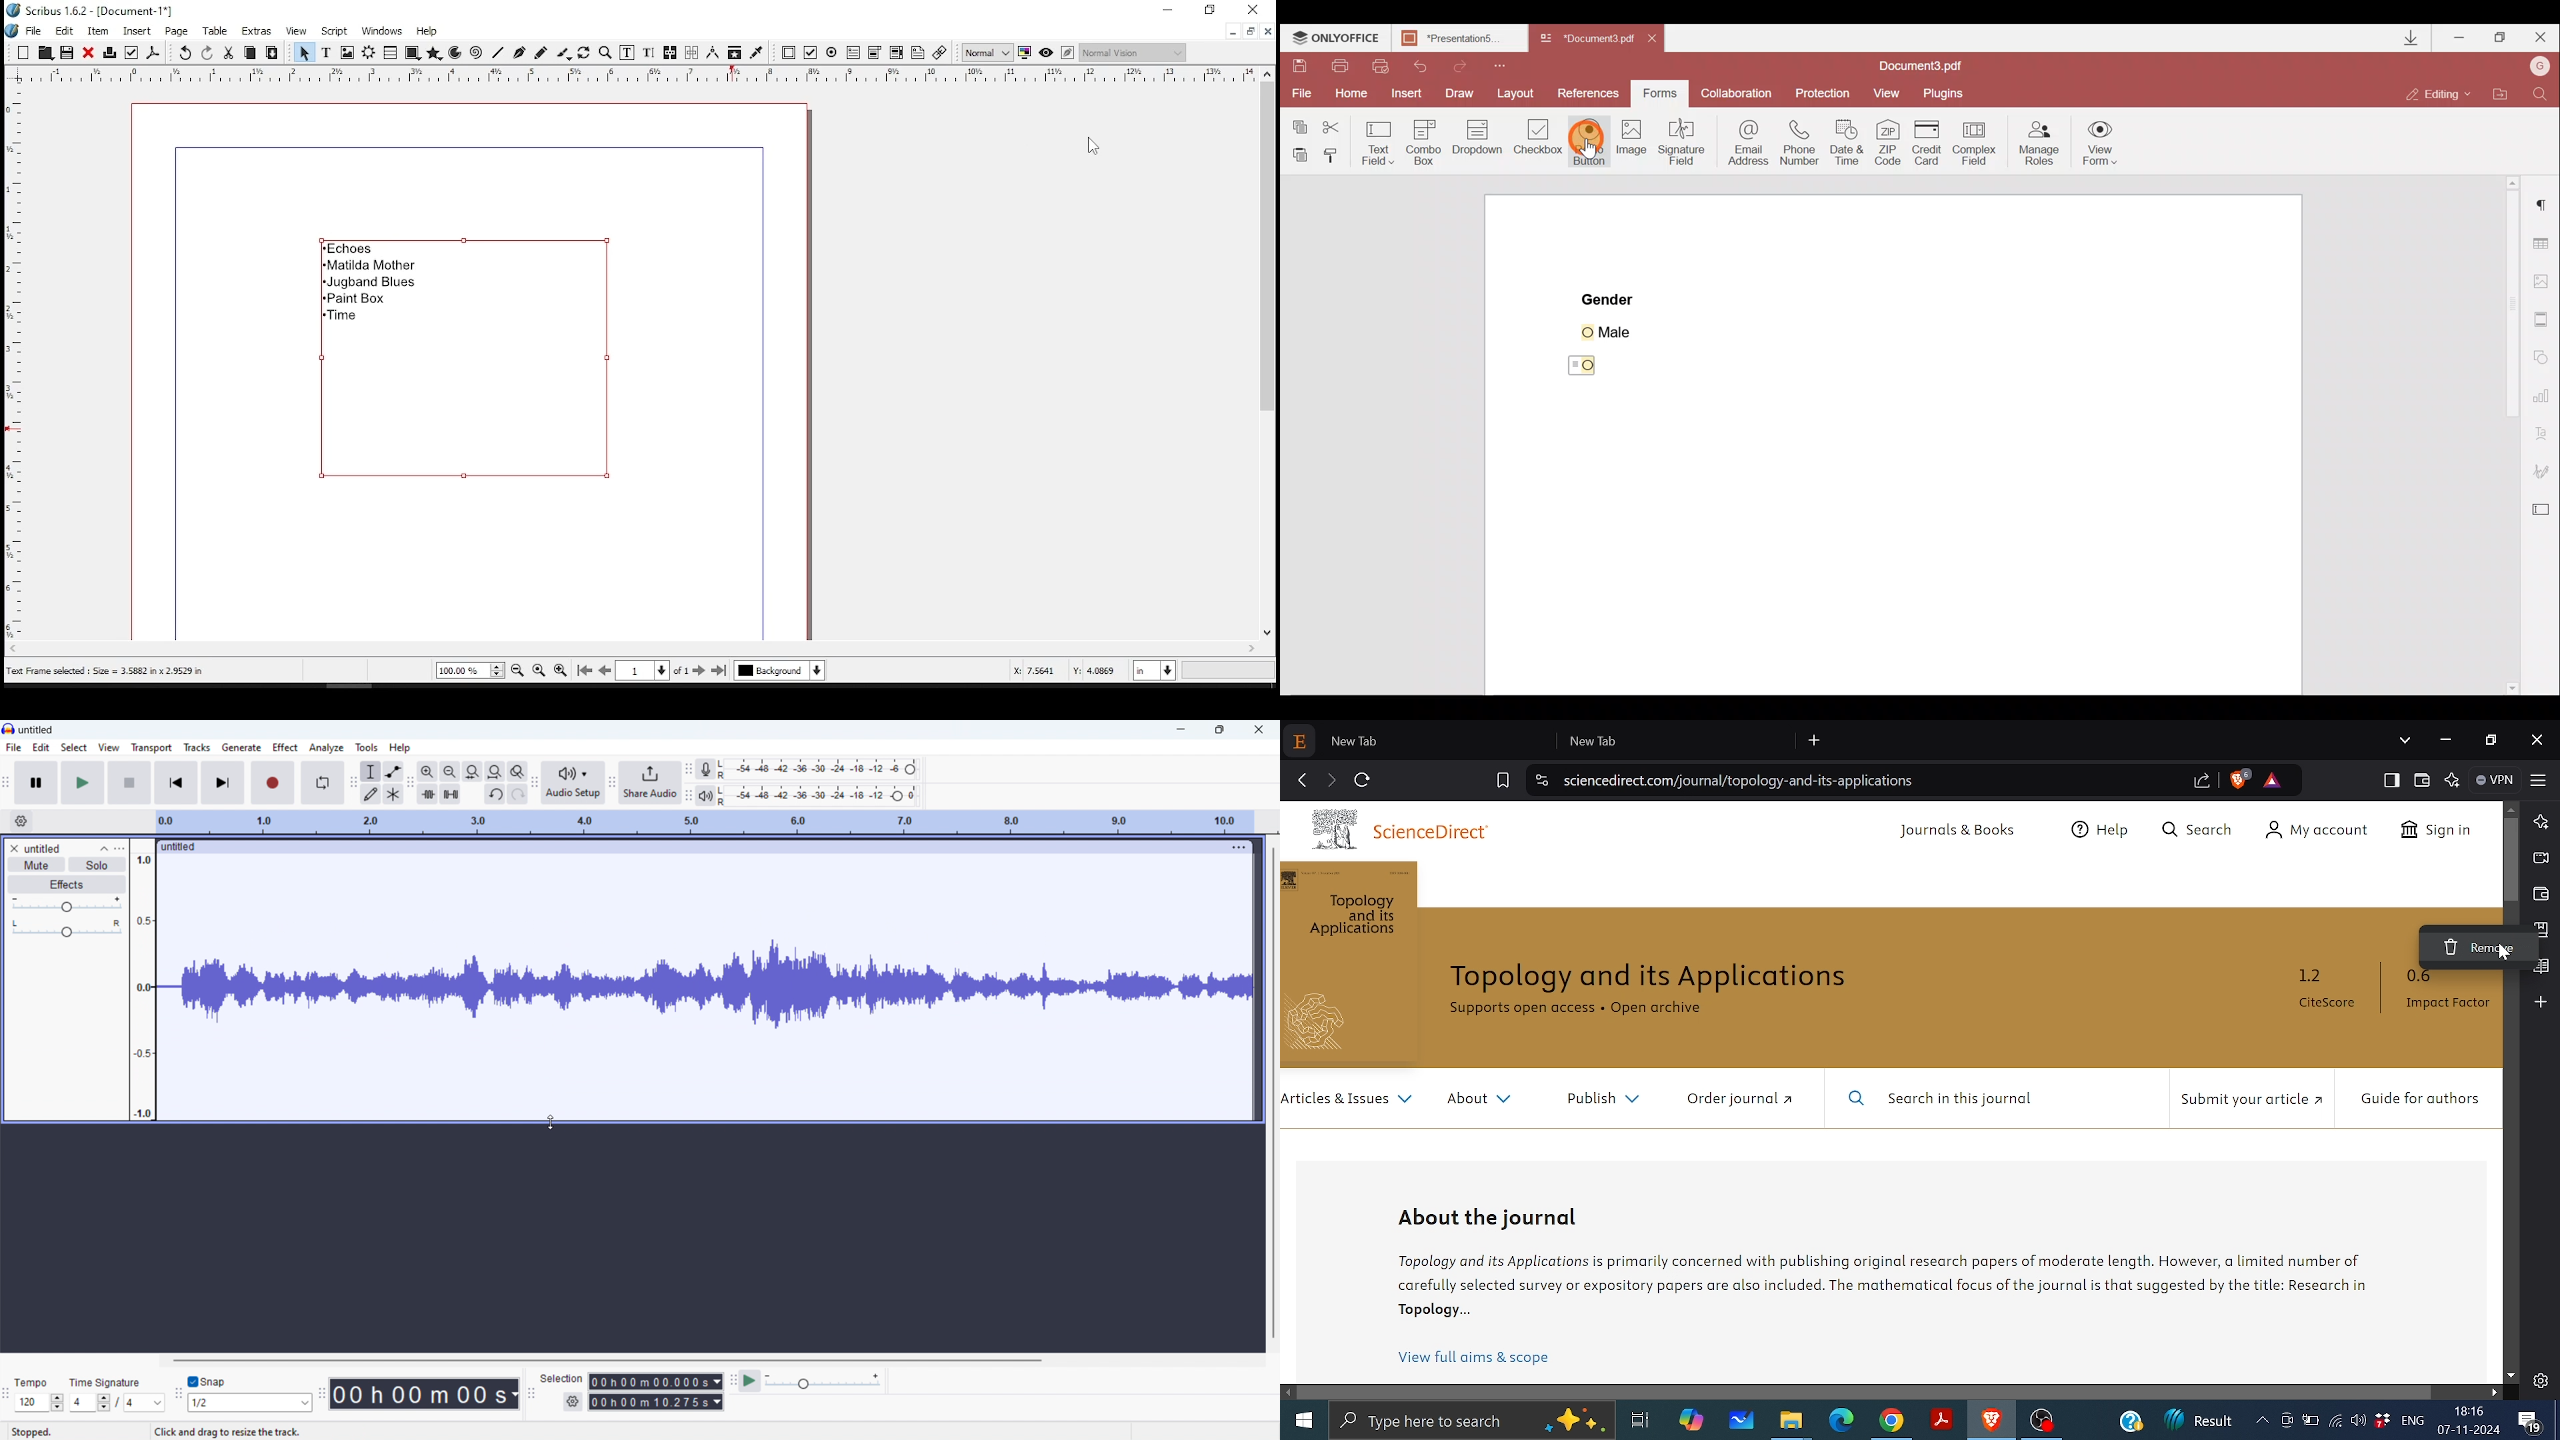  I want to click on minimize, so click(1178, 730).